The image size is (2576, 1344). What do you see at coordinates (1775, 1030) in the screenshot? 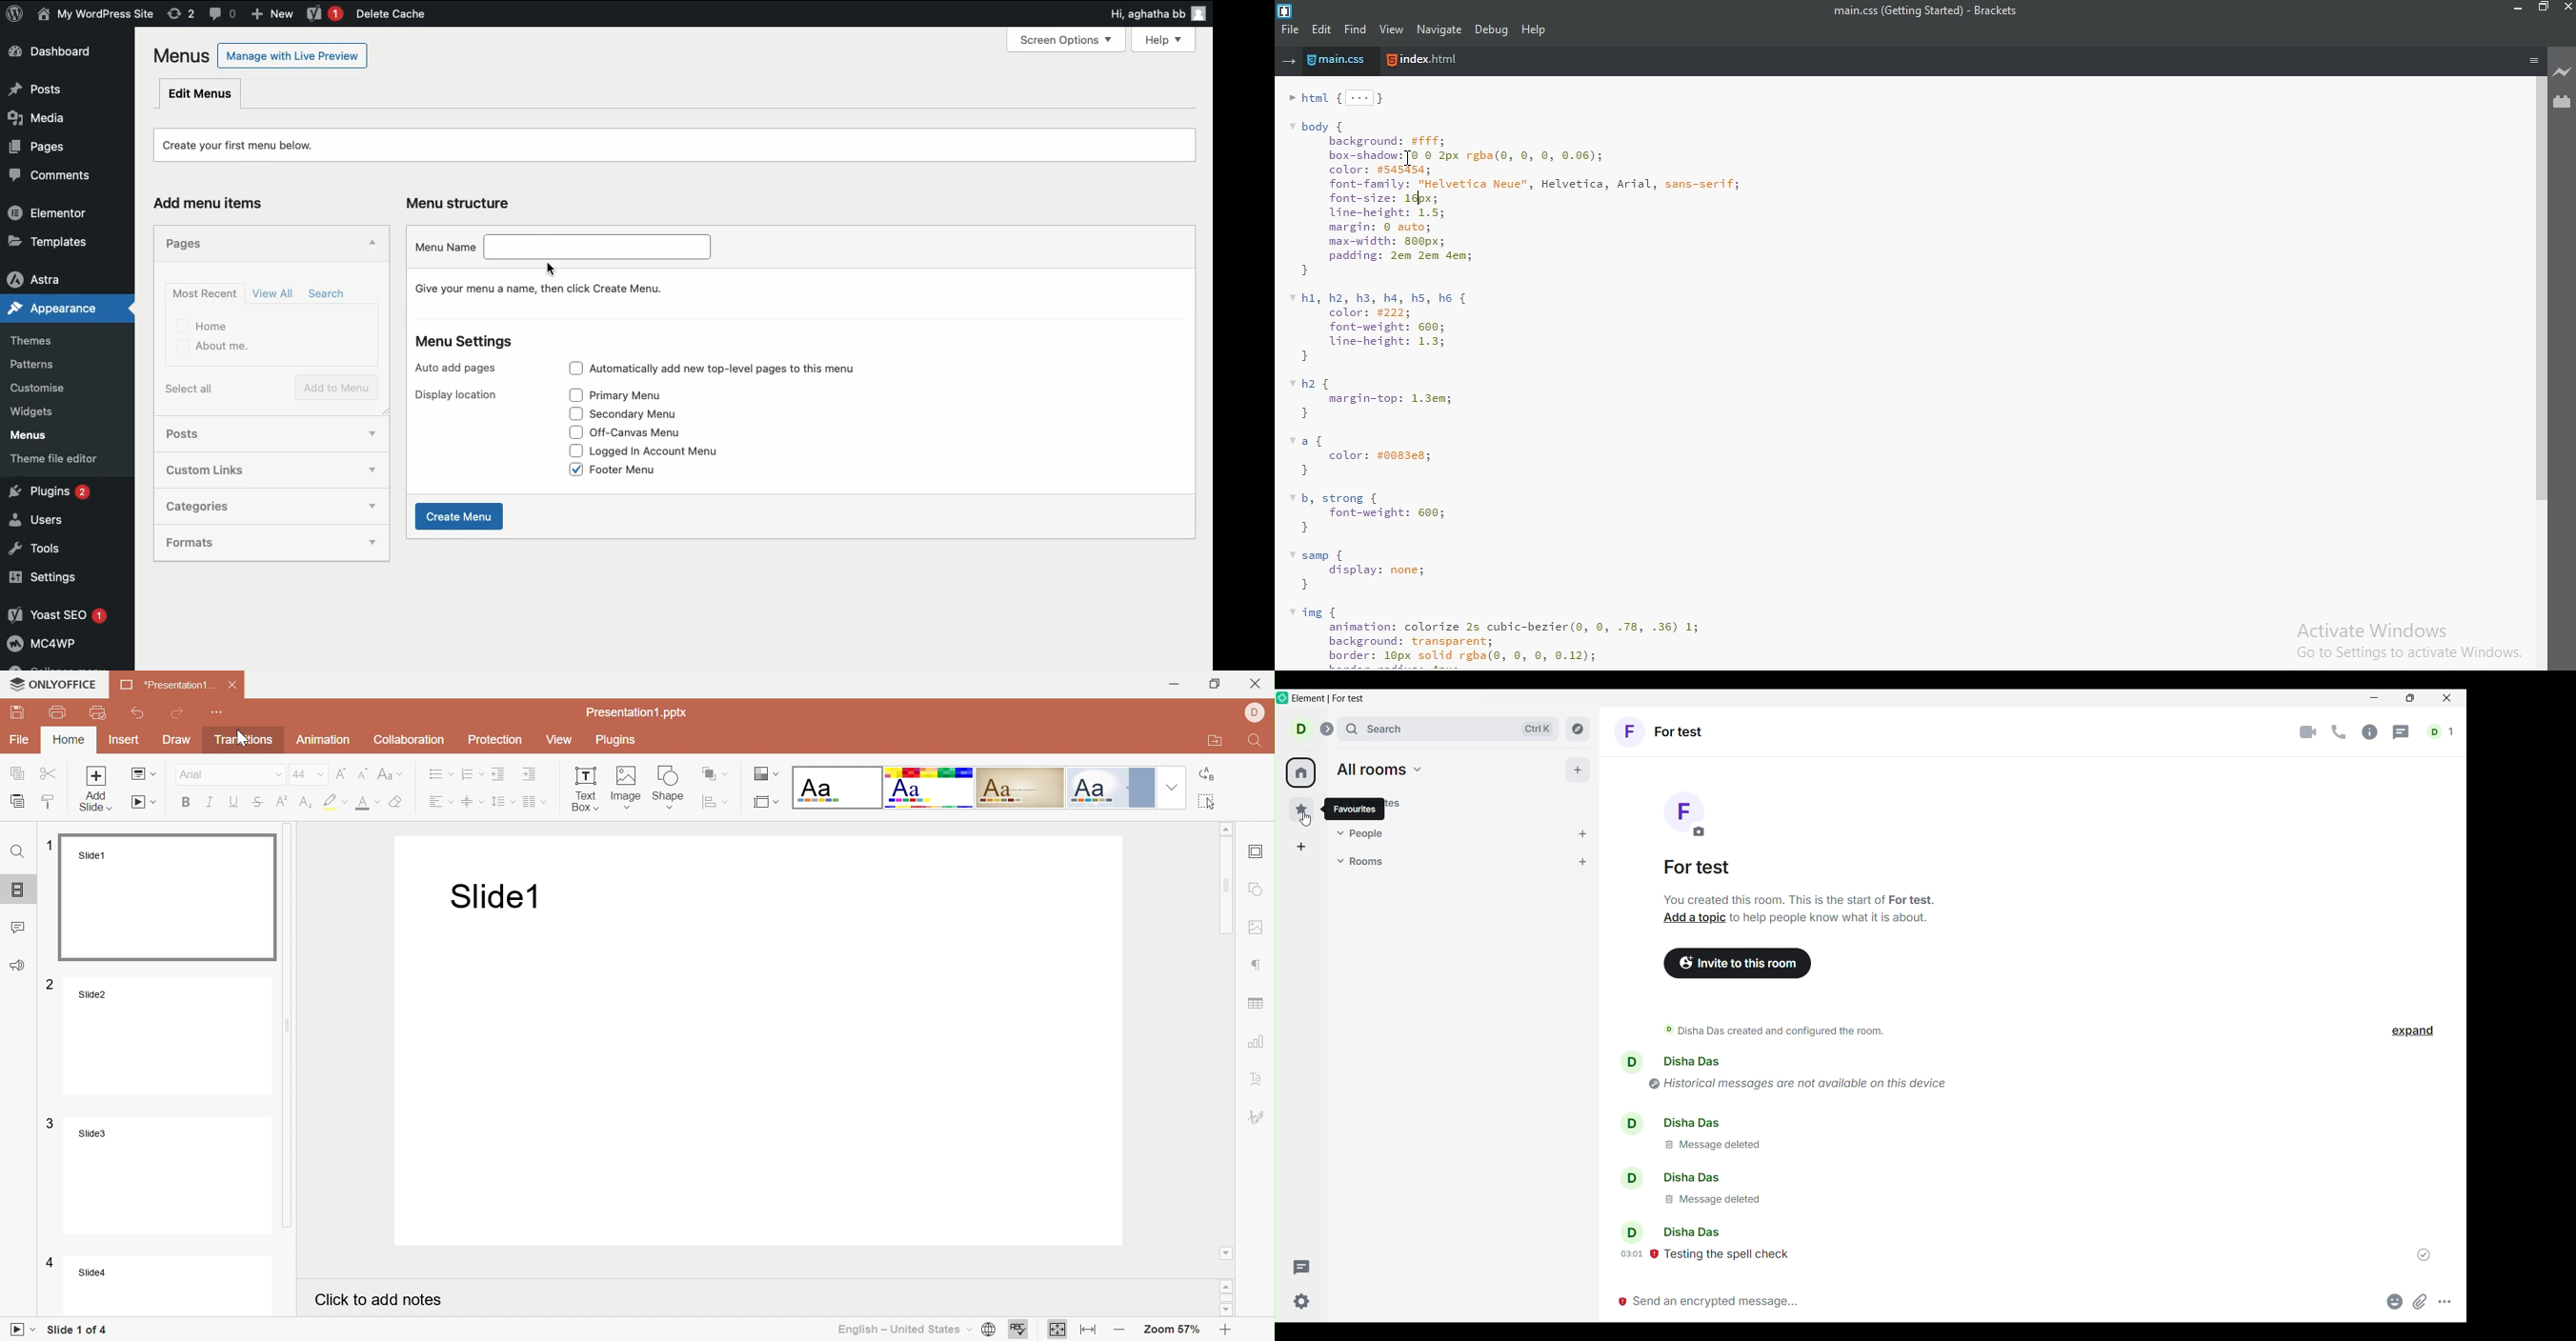
I see `disha das created and configured the room` at bounding box center [1775, 1030].